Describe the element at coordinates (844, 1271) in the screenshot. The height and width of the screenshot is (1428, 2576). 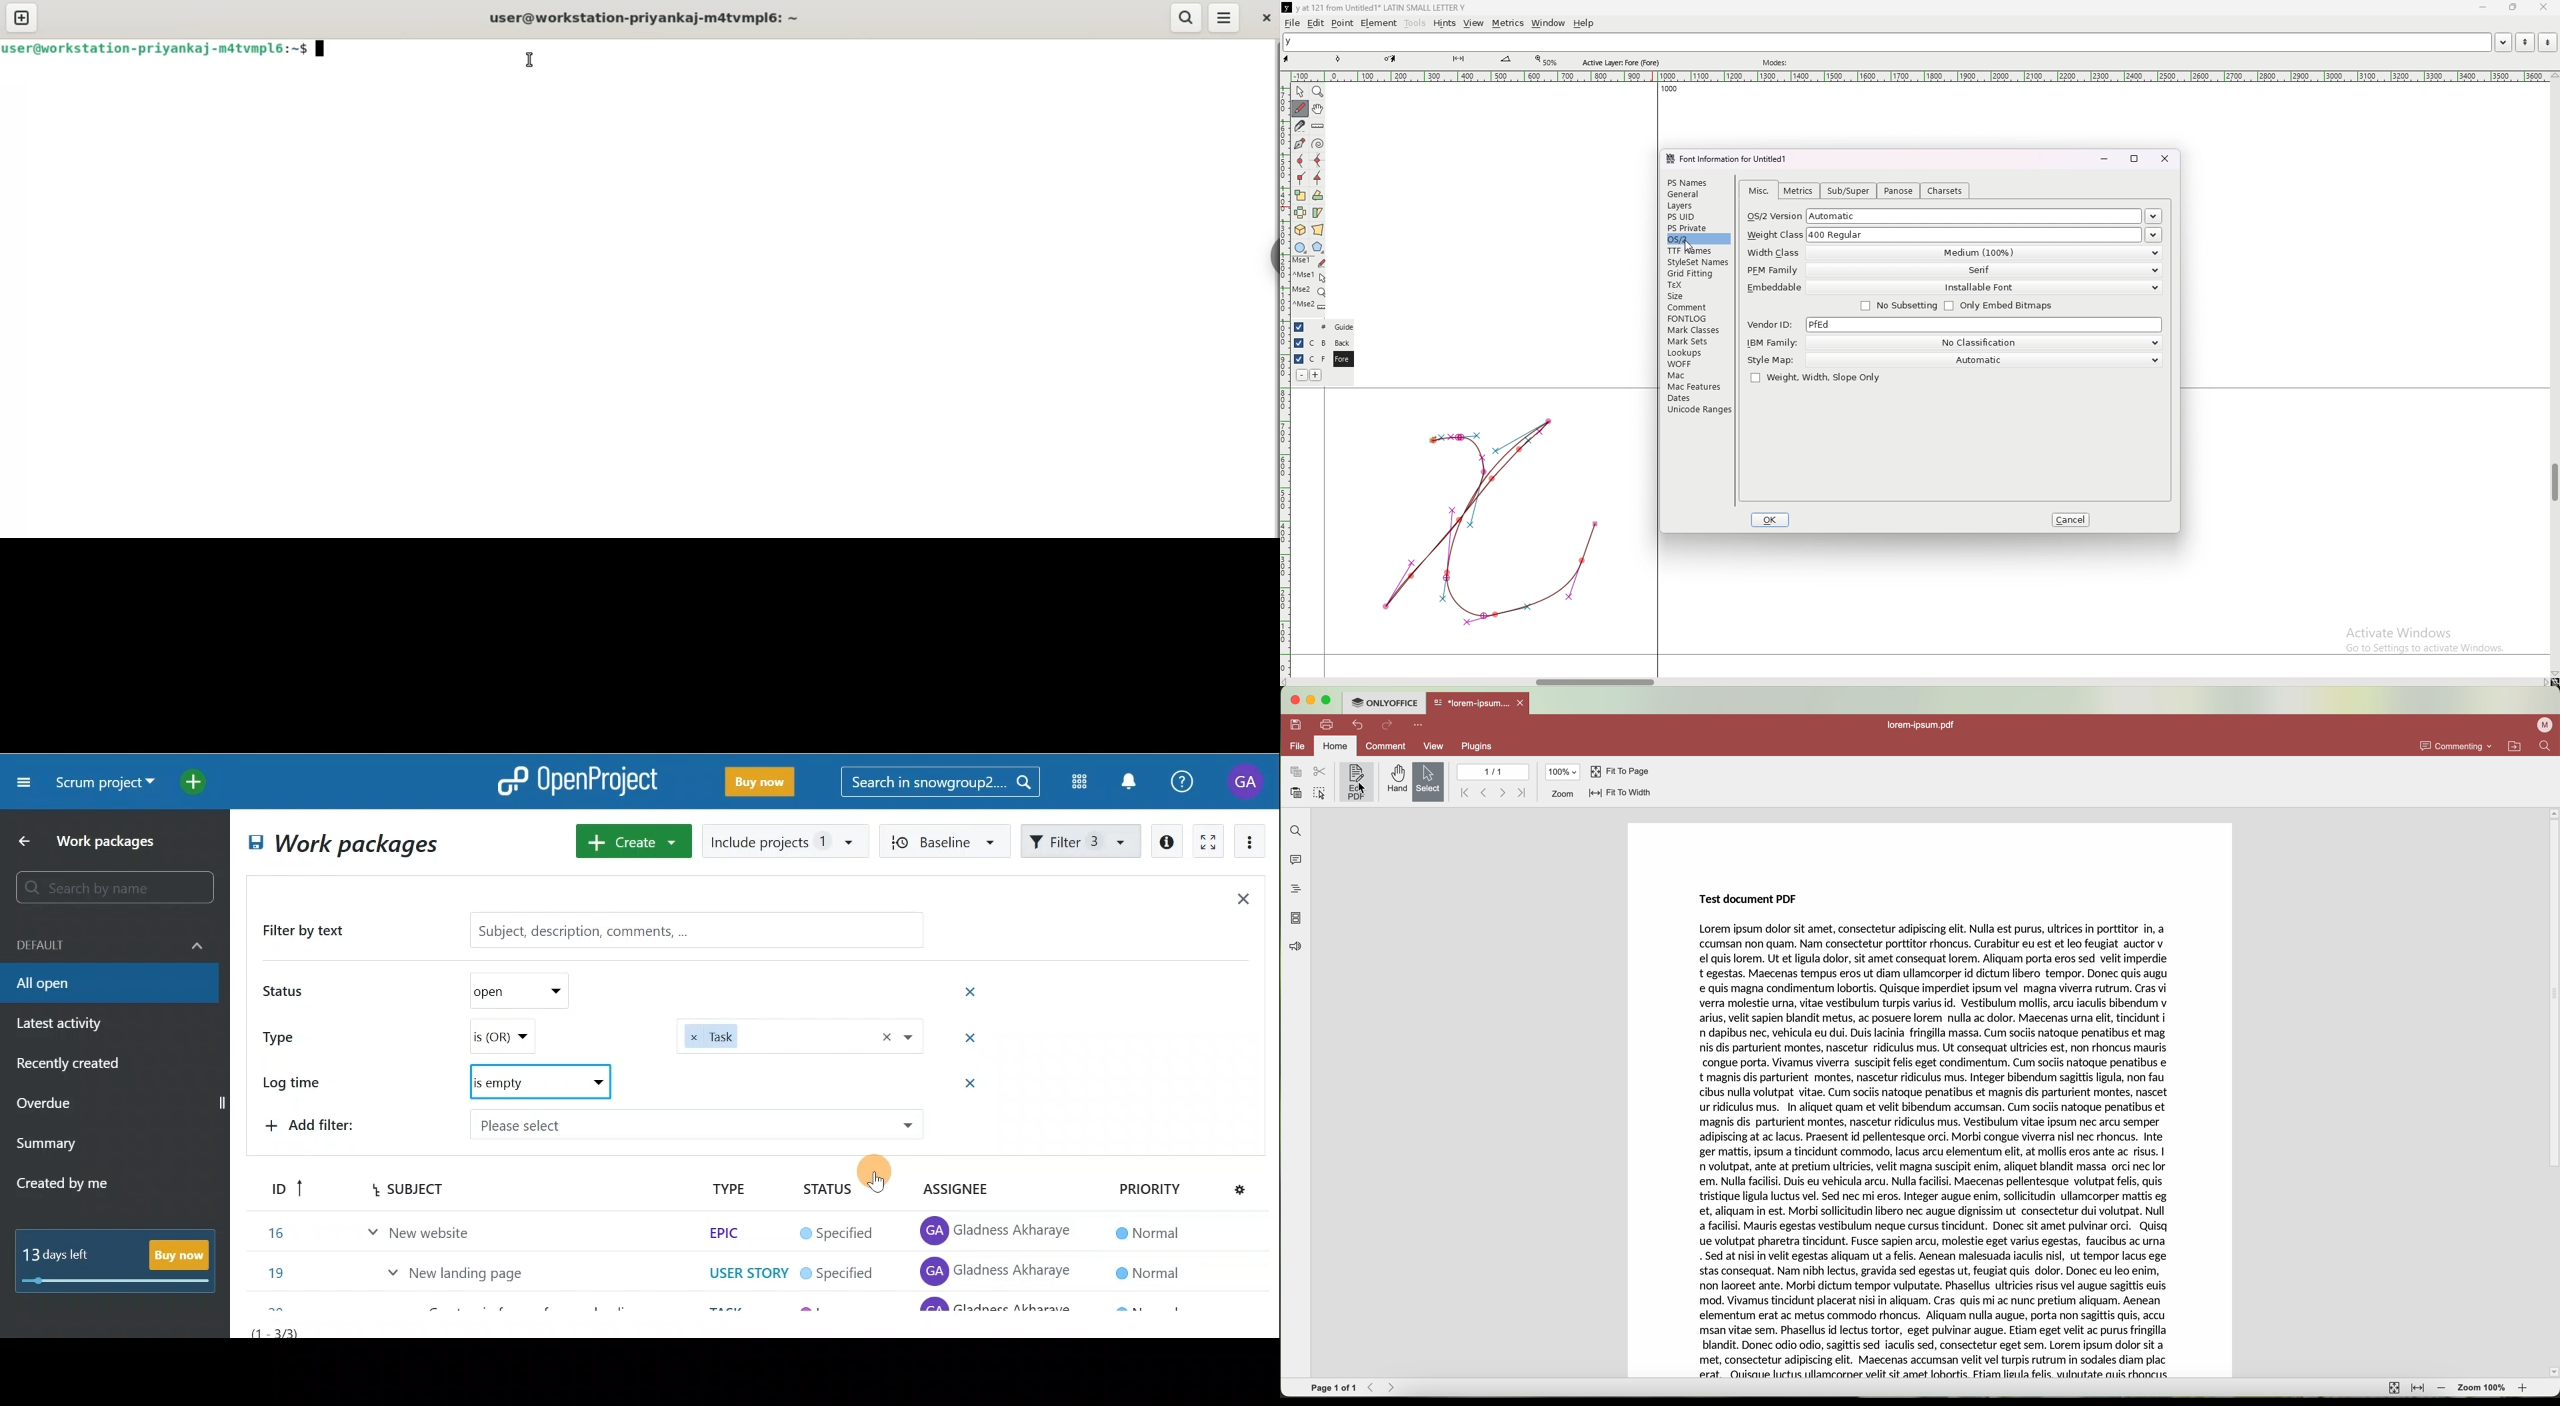
I see `in progress` at that location.